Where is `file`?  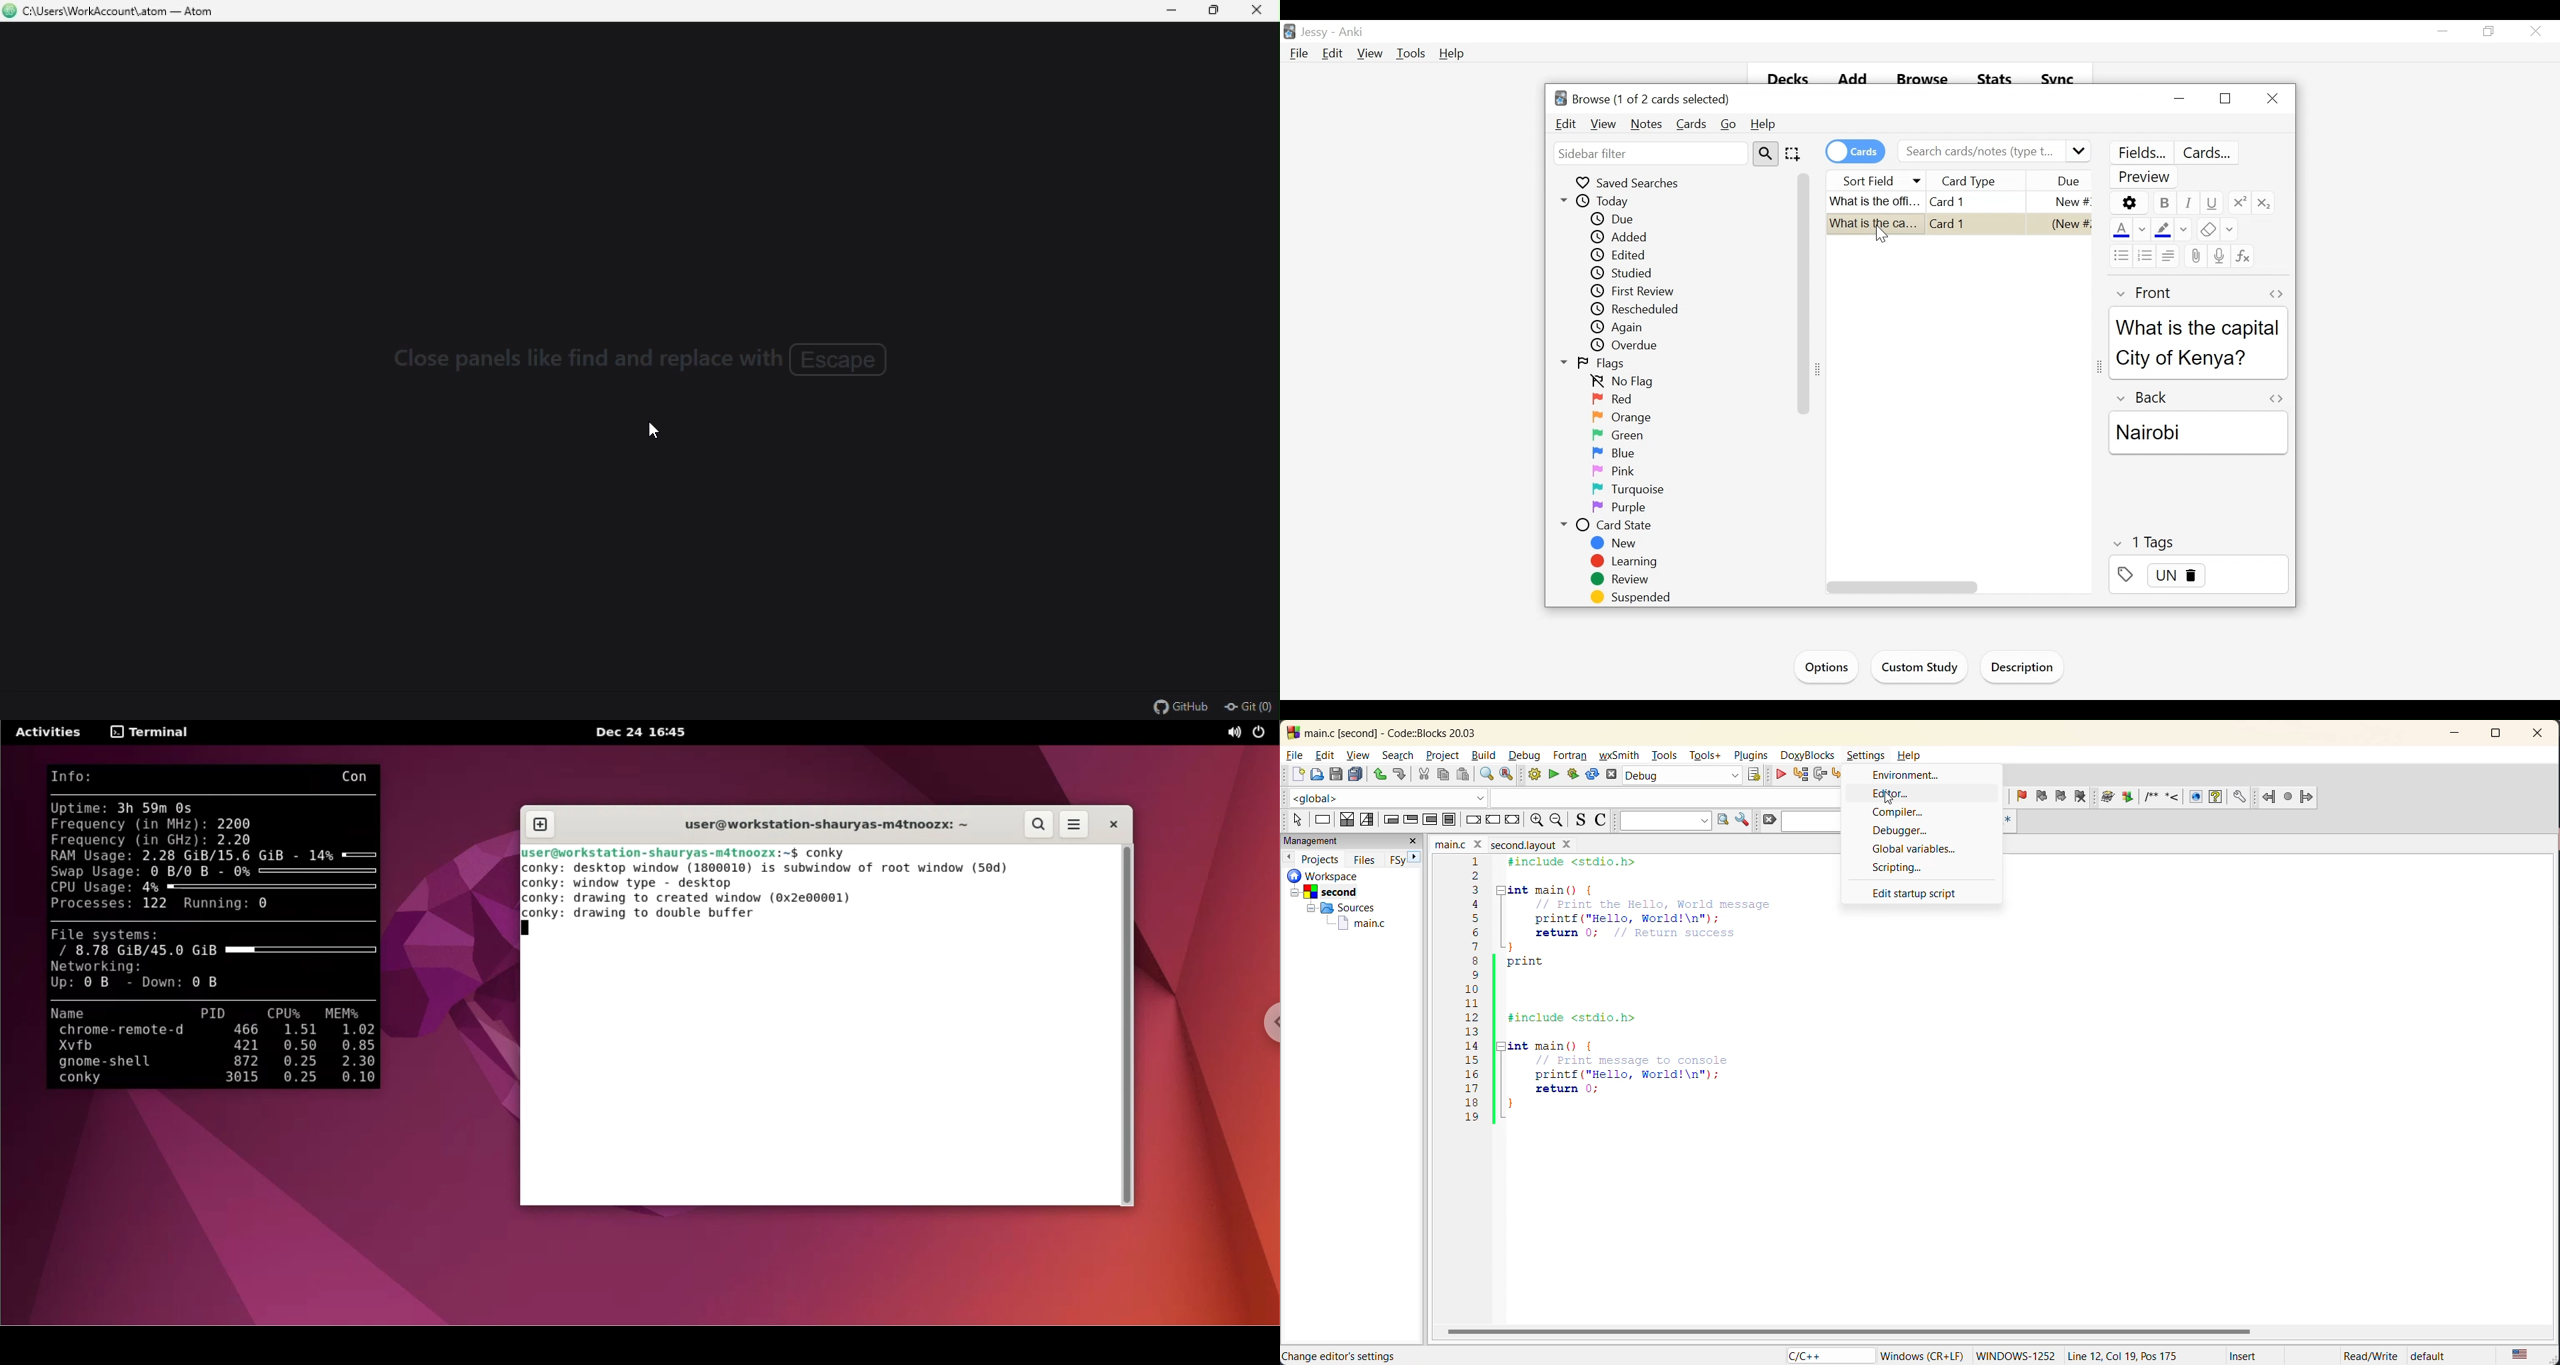
file is located at coordinates (1296, 756).